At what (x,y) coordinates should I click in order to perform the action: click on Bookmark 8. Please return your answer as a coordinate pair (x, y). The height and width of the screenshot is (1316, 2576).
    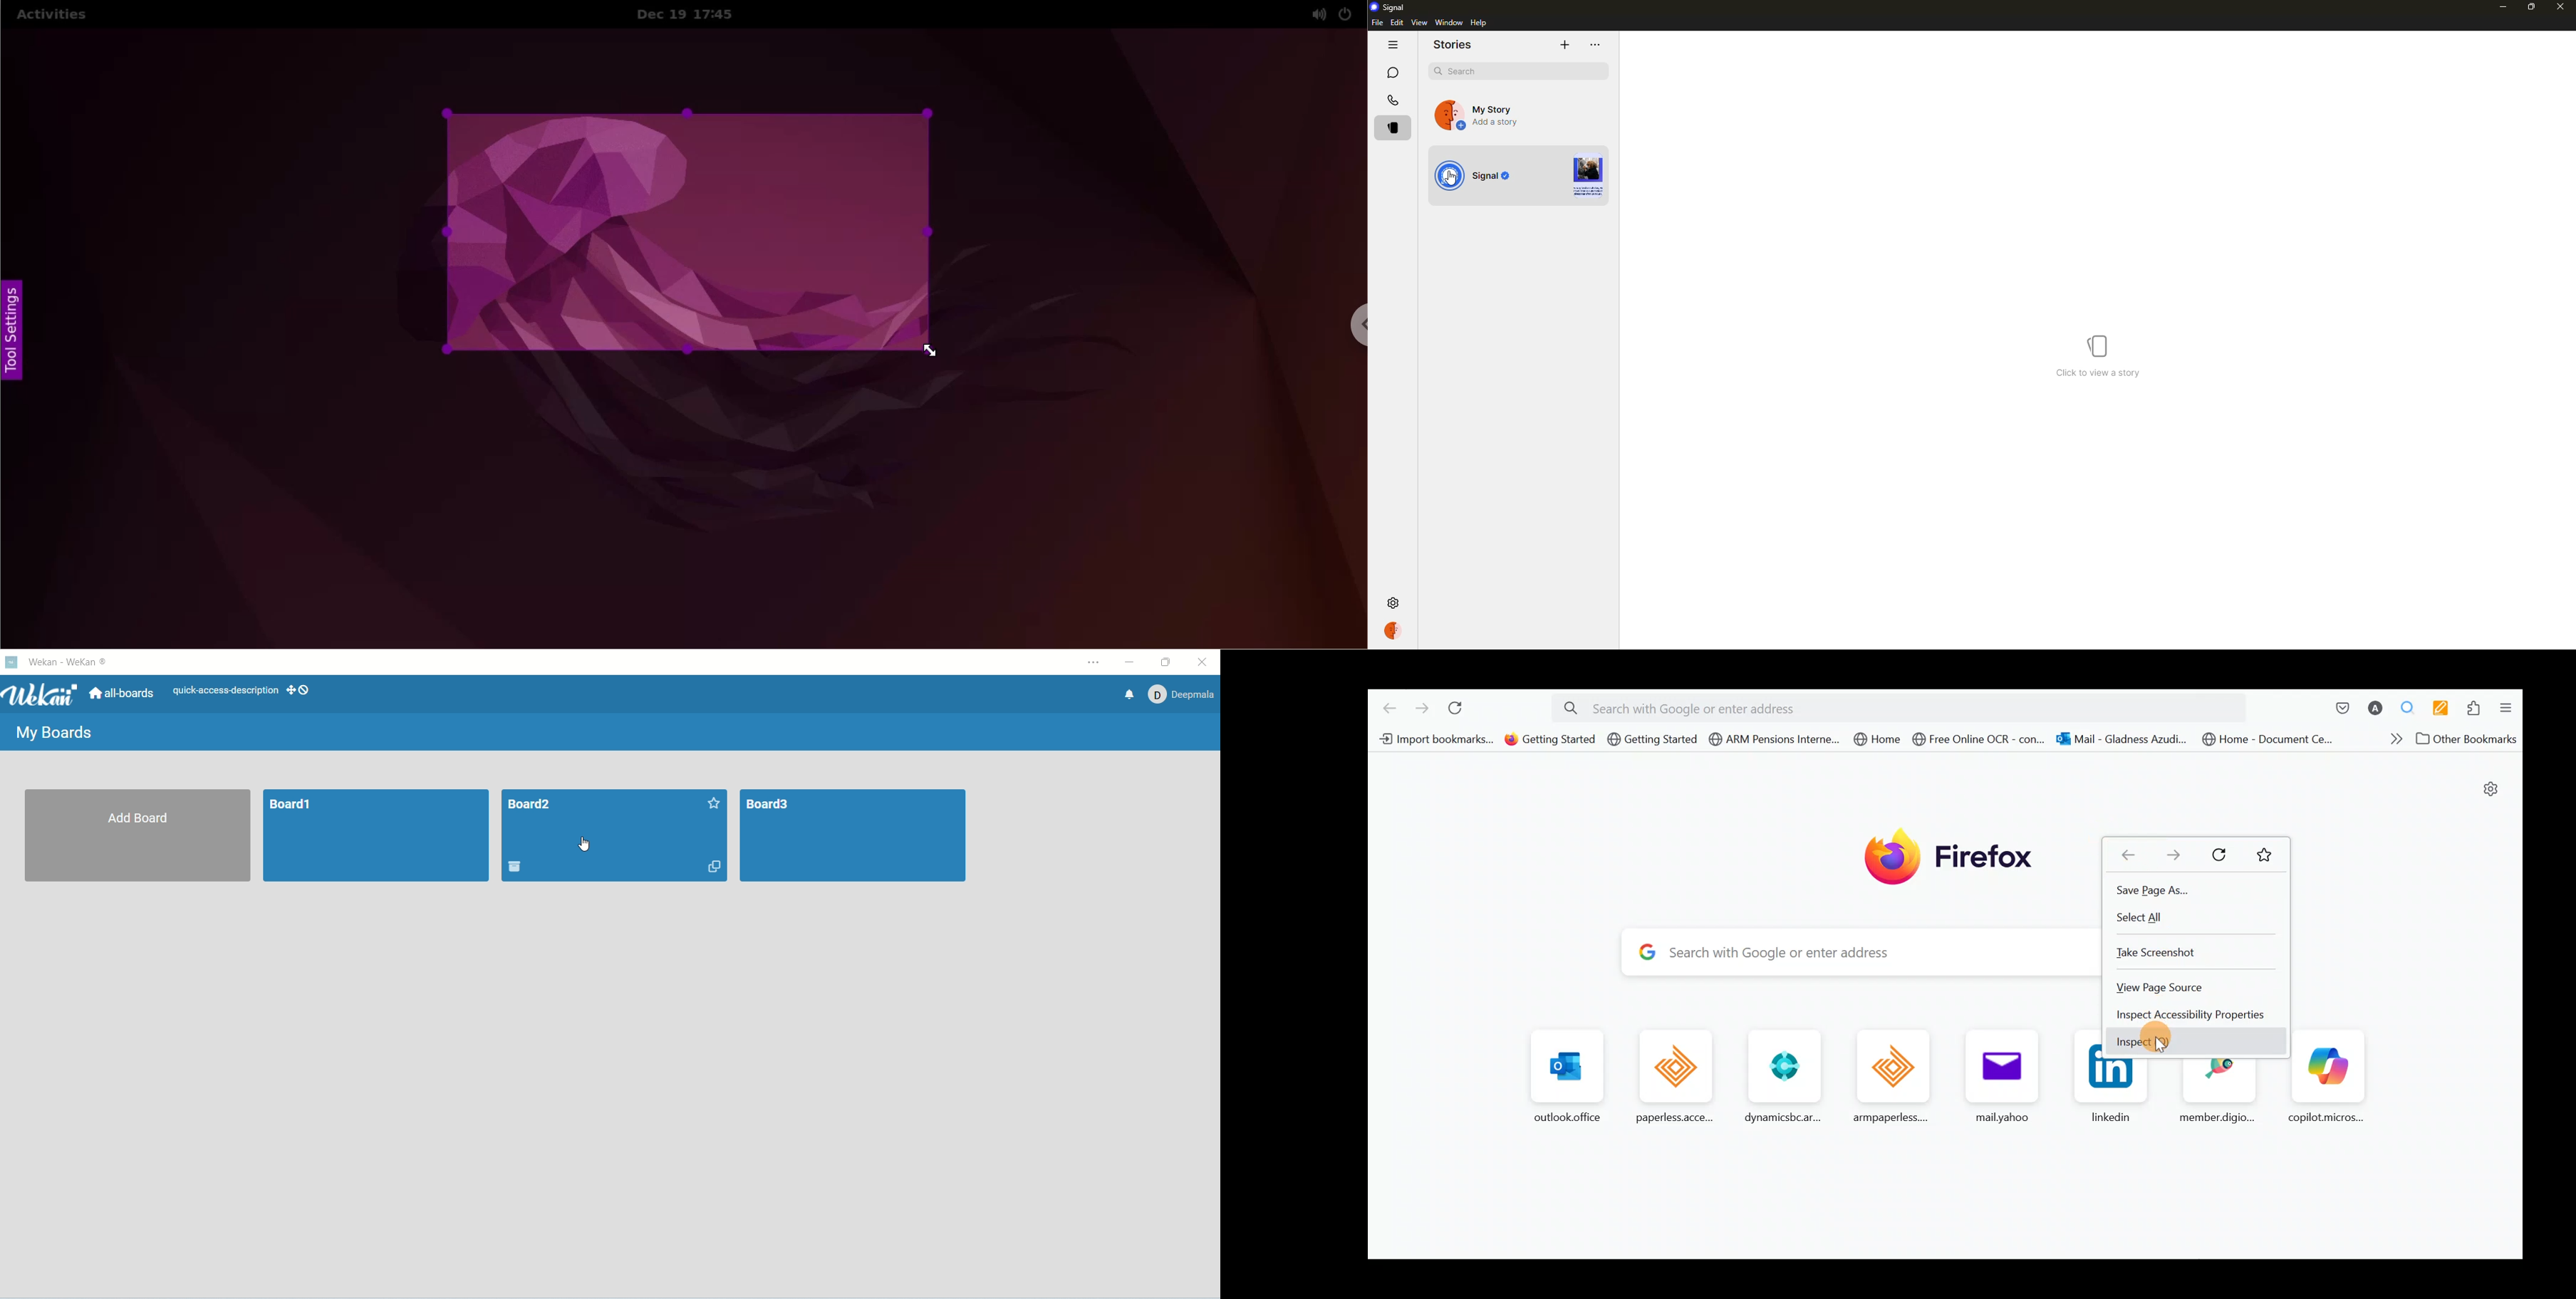
    Looking at the image, I should click on (2265, 739).